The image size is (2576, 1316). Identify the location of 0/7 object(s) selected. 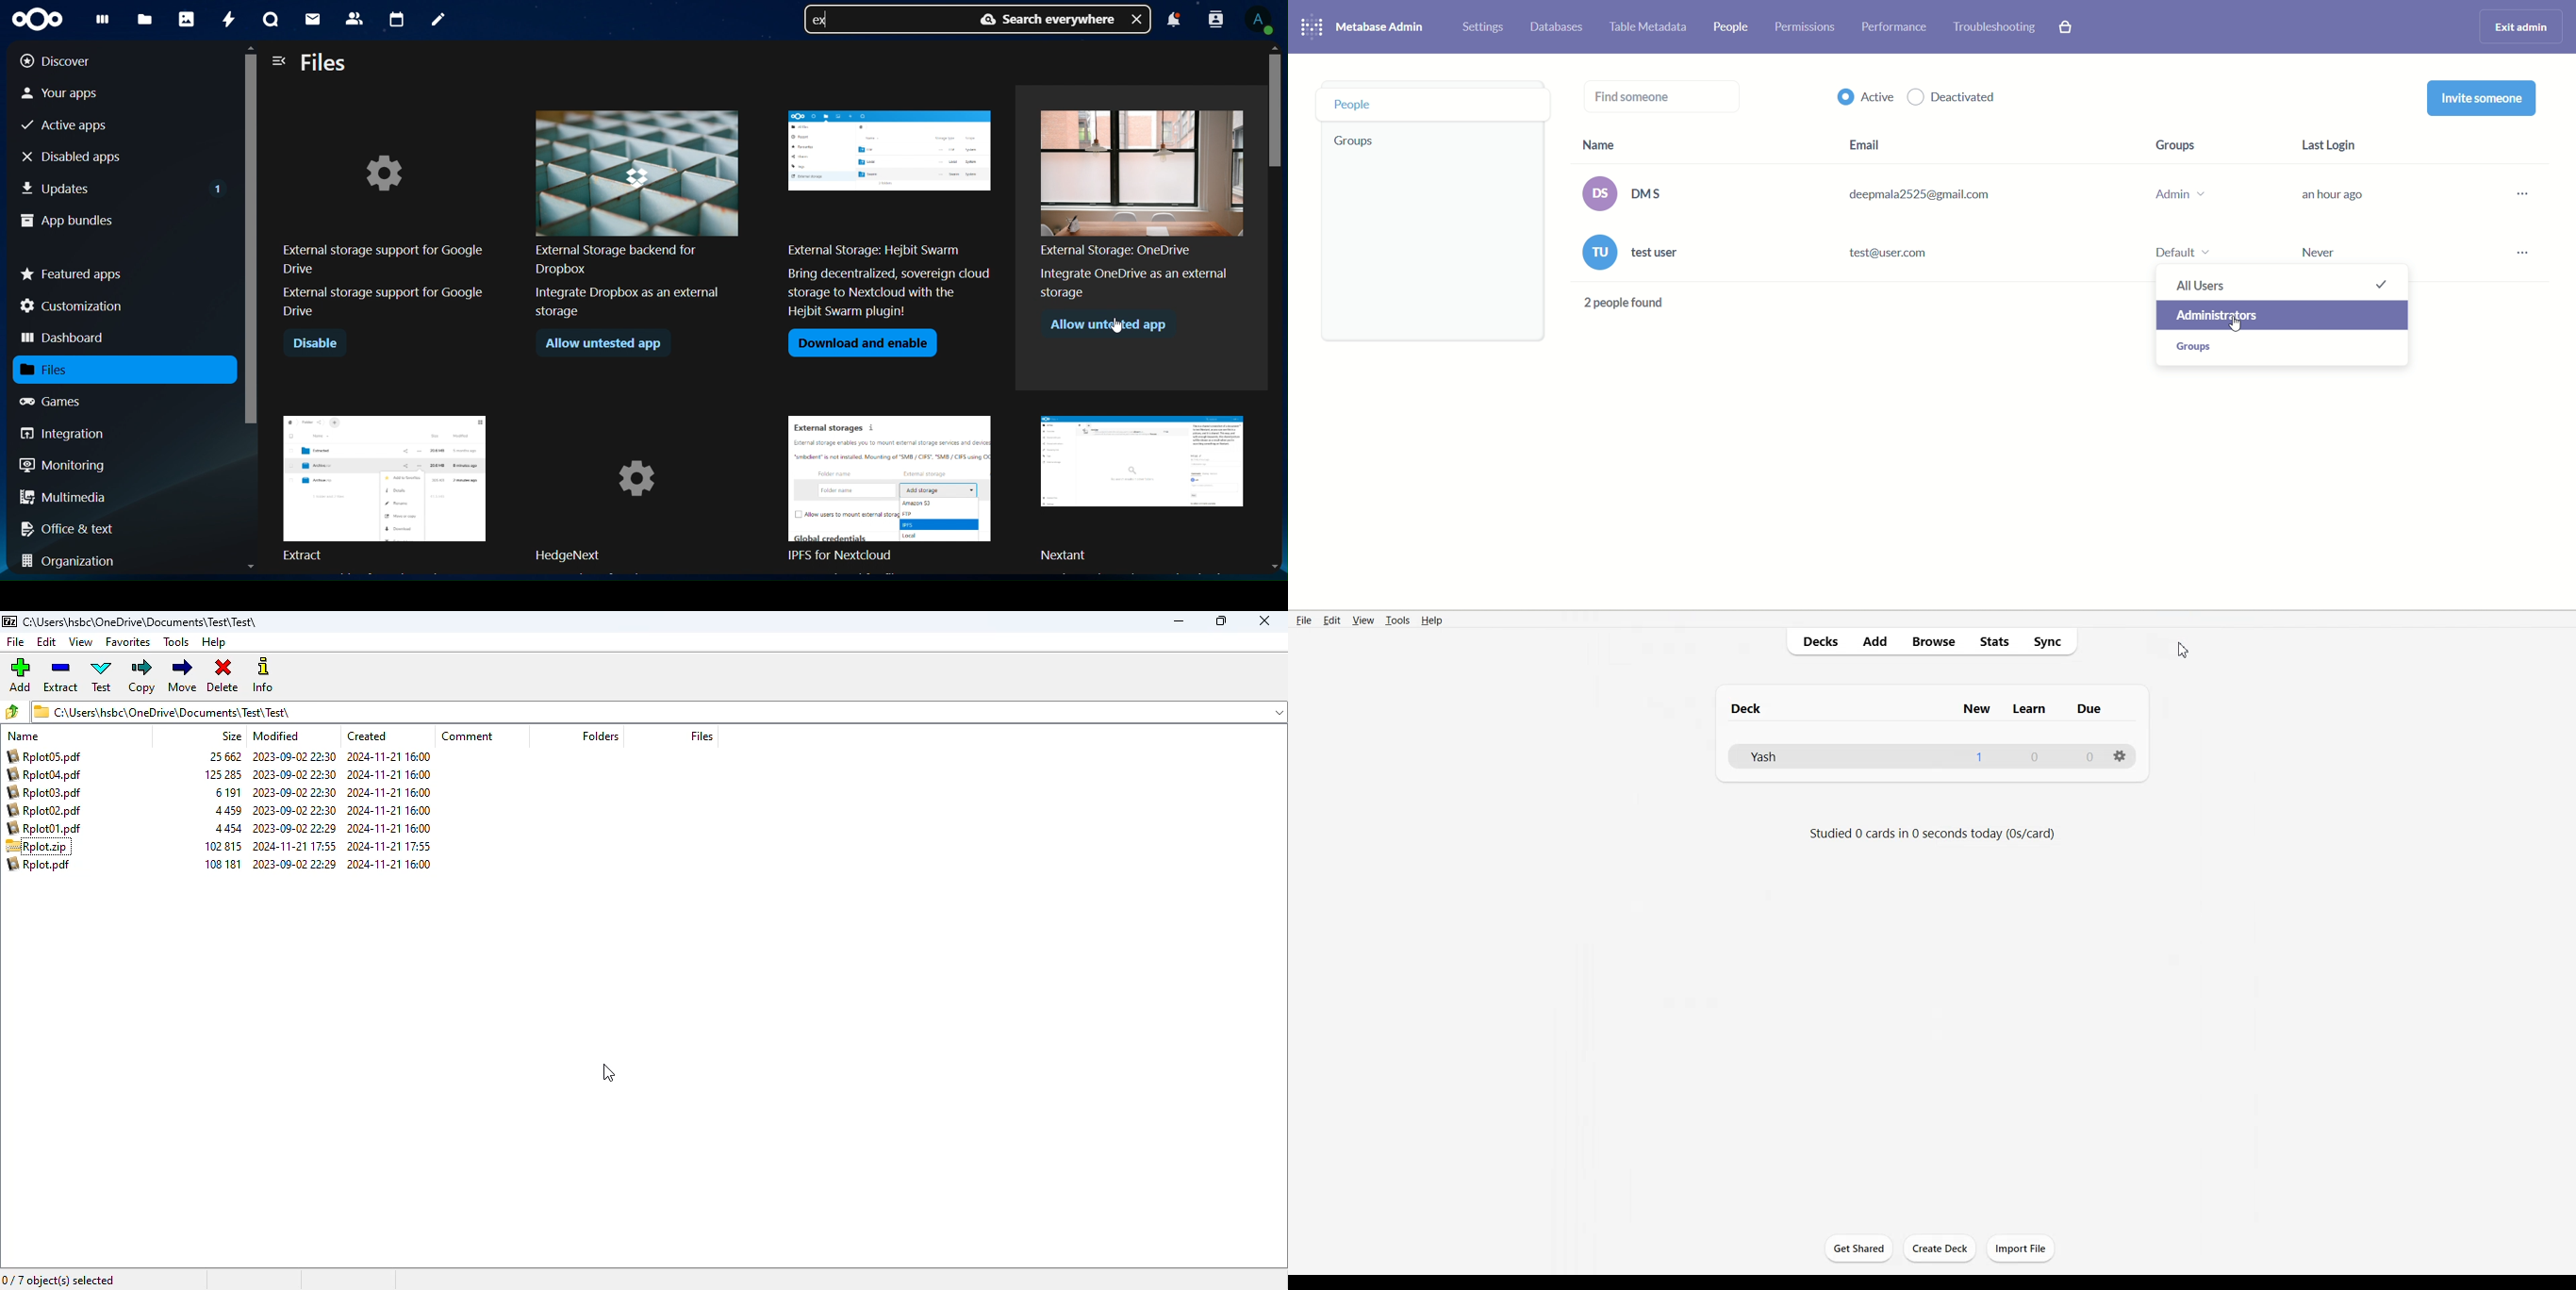
(59, 1280).